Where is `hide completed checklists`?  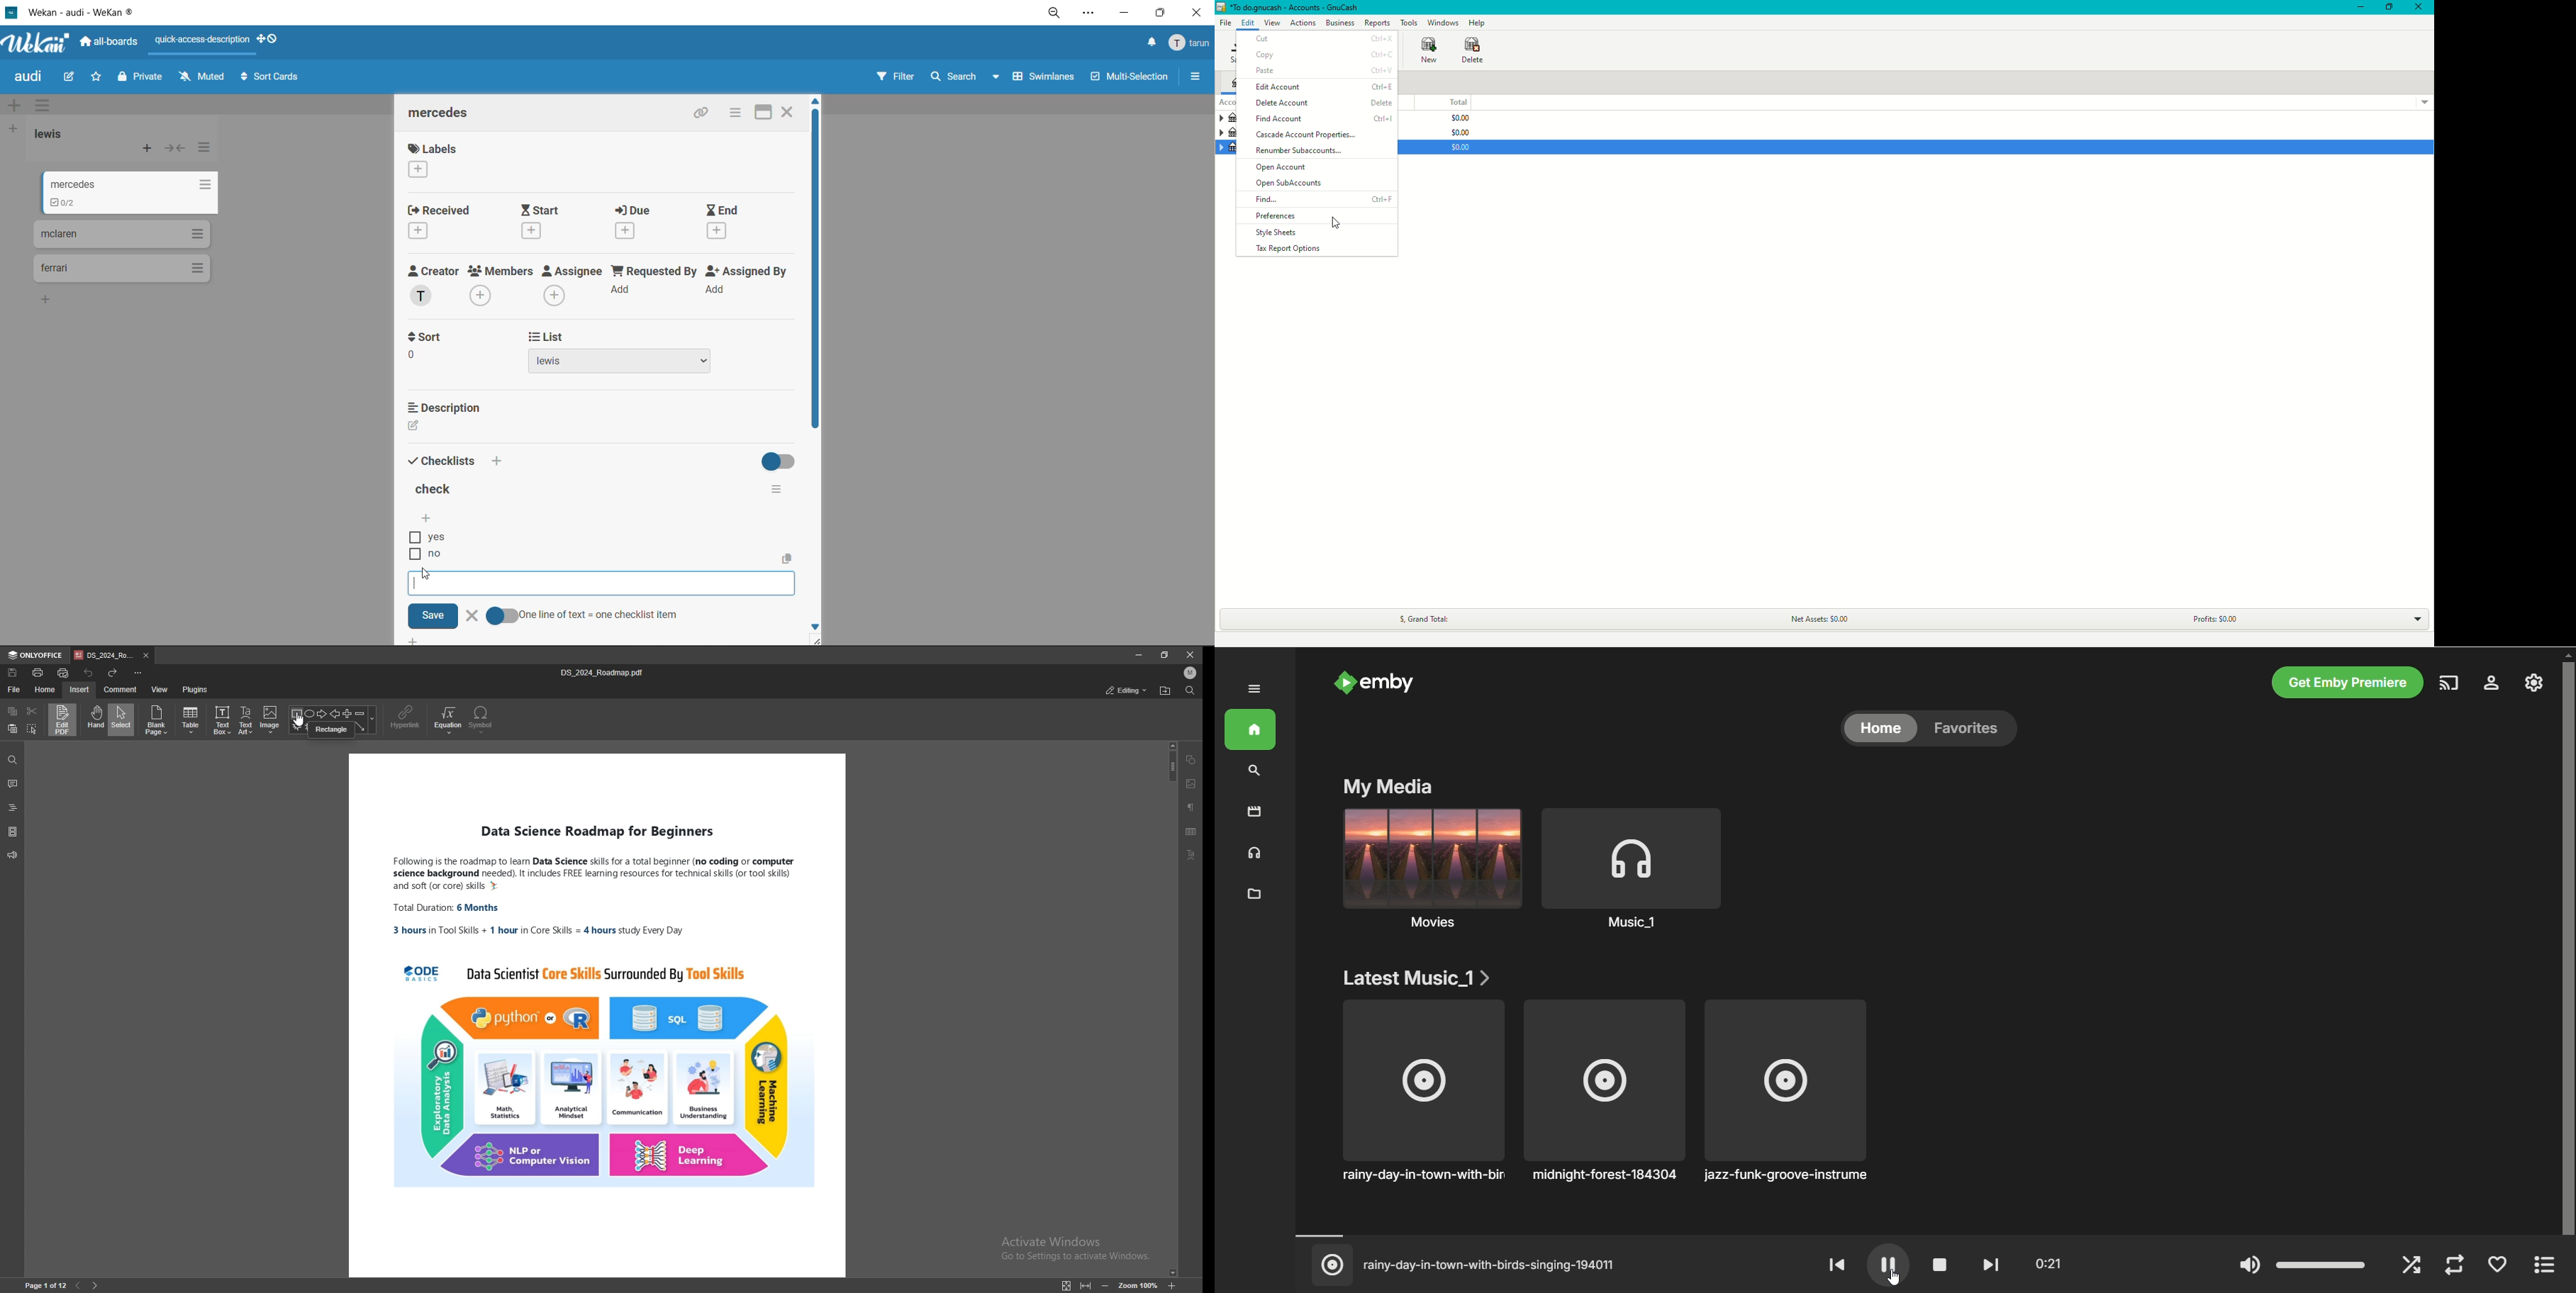
hide completed checklists is located at coordinates (781, 460).